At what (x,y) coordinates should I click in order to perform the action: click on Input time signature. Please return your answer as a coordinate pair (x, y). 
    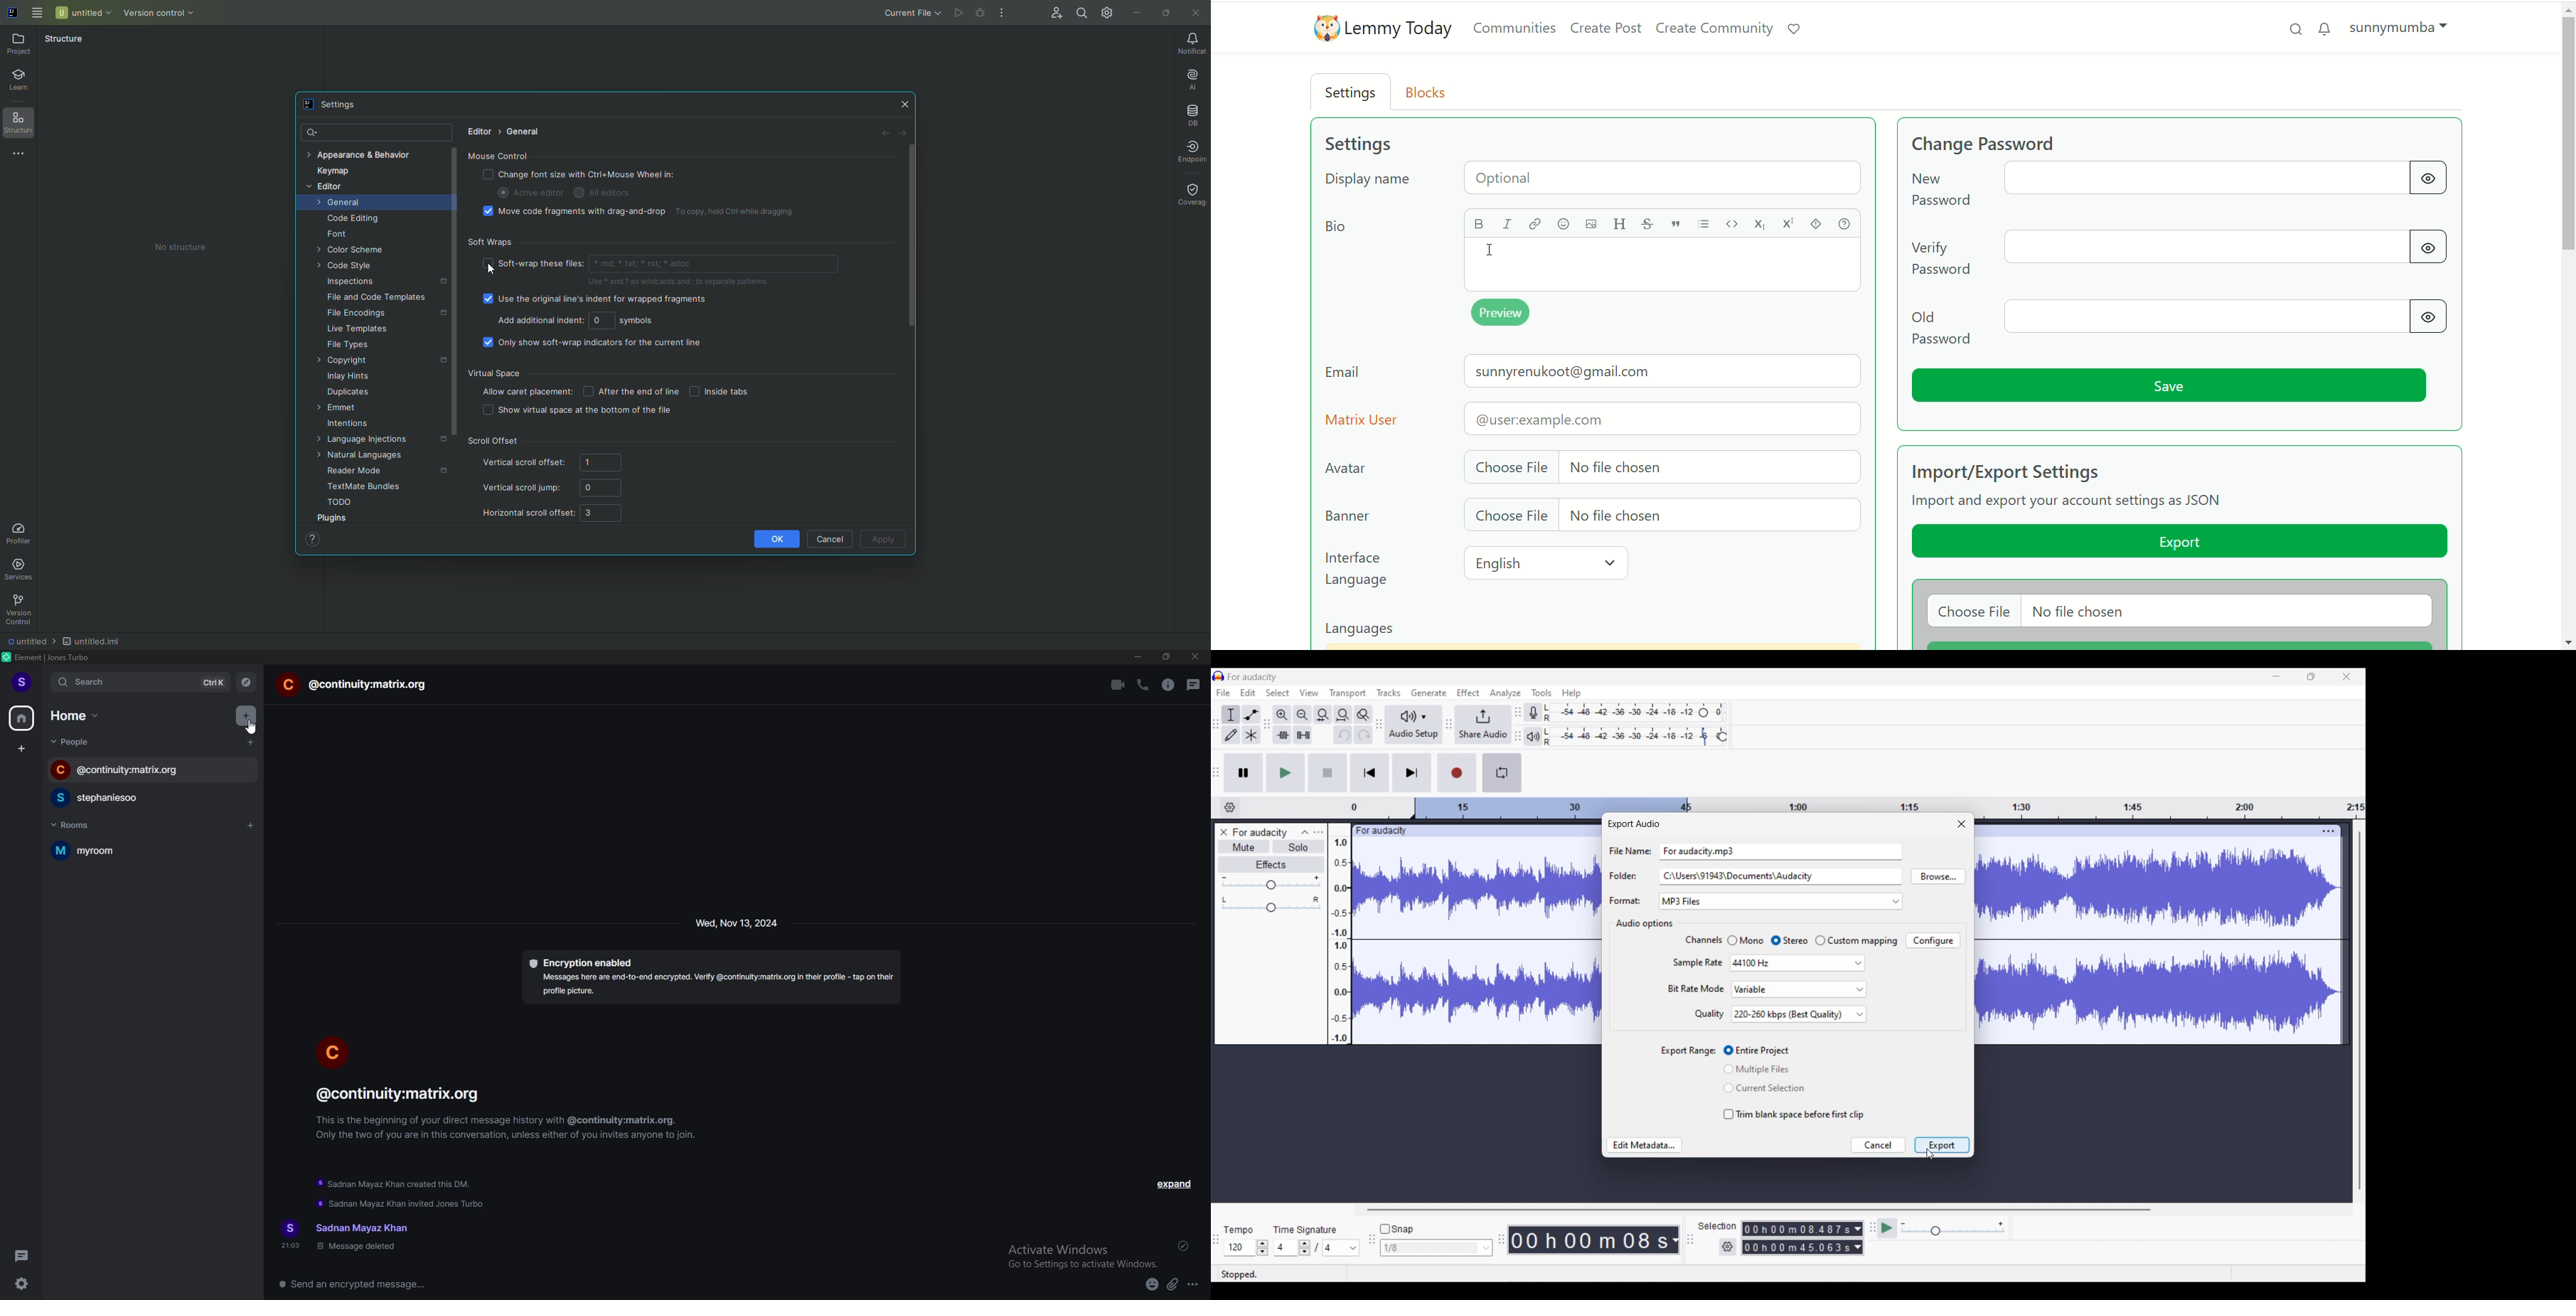
    Looking at the image, I should click on (1285, 1248).